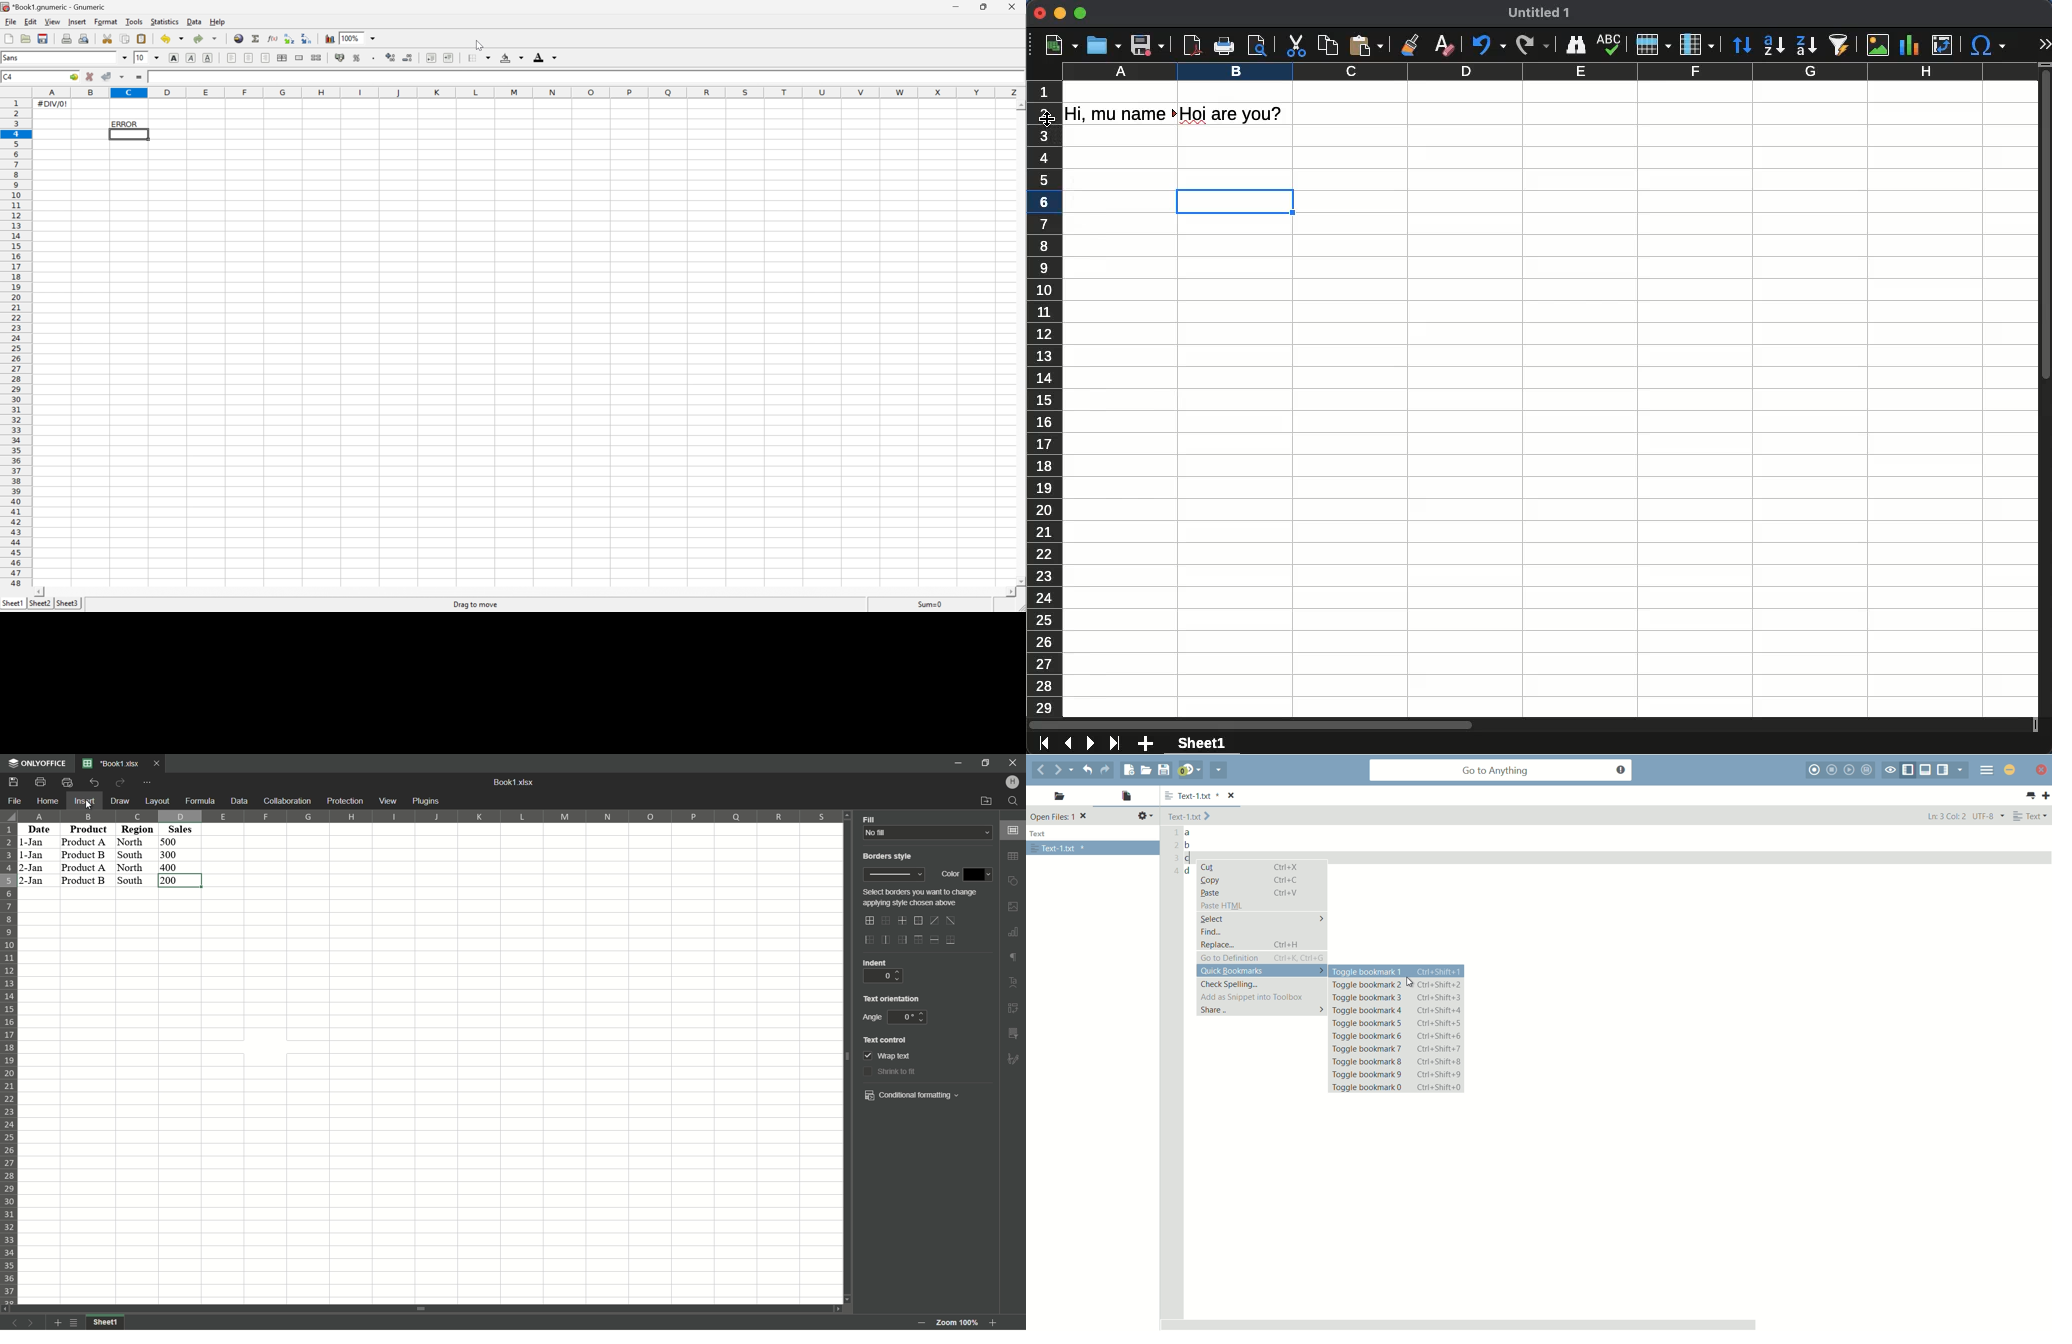 The image size is (2072, 1344). Describe the element at coordinates (1193, 45) in the screenshot. I see `pdf preview` at that location.